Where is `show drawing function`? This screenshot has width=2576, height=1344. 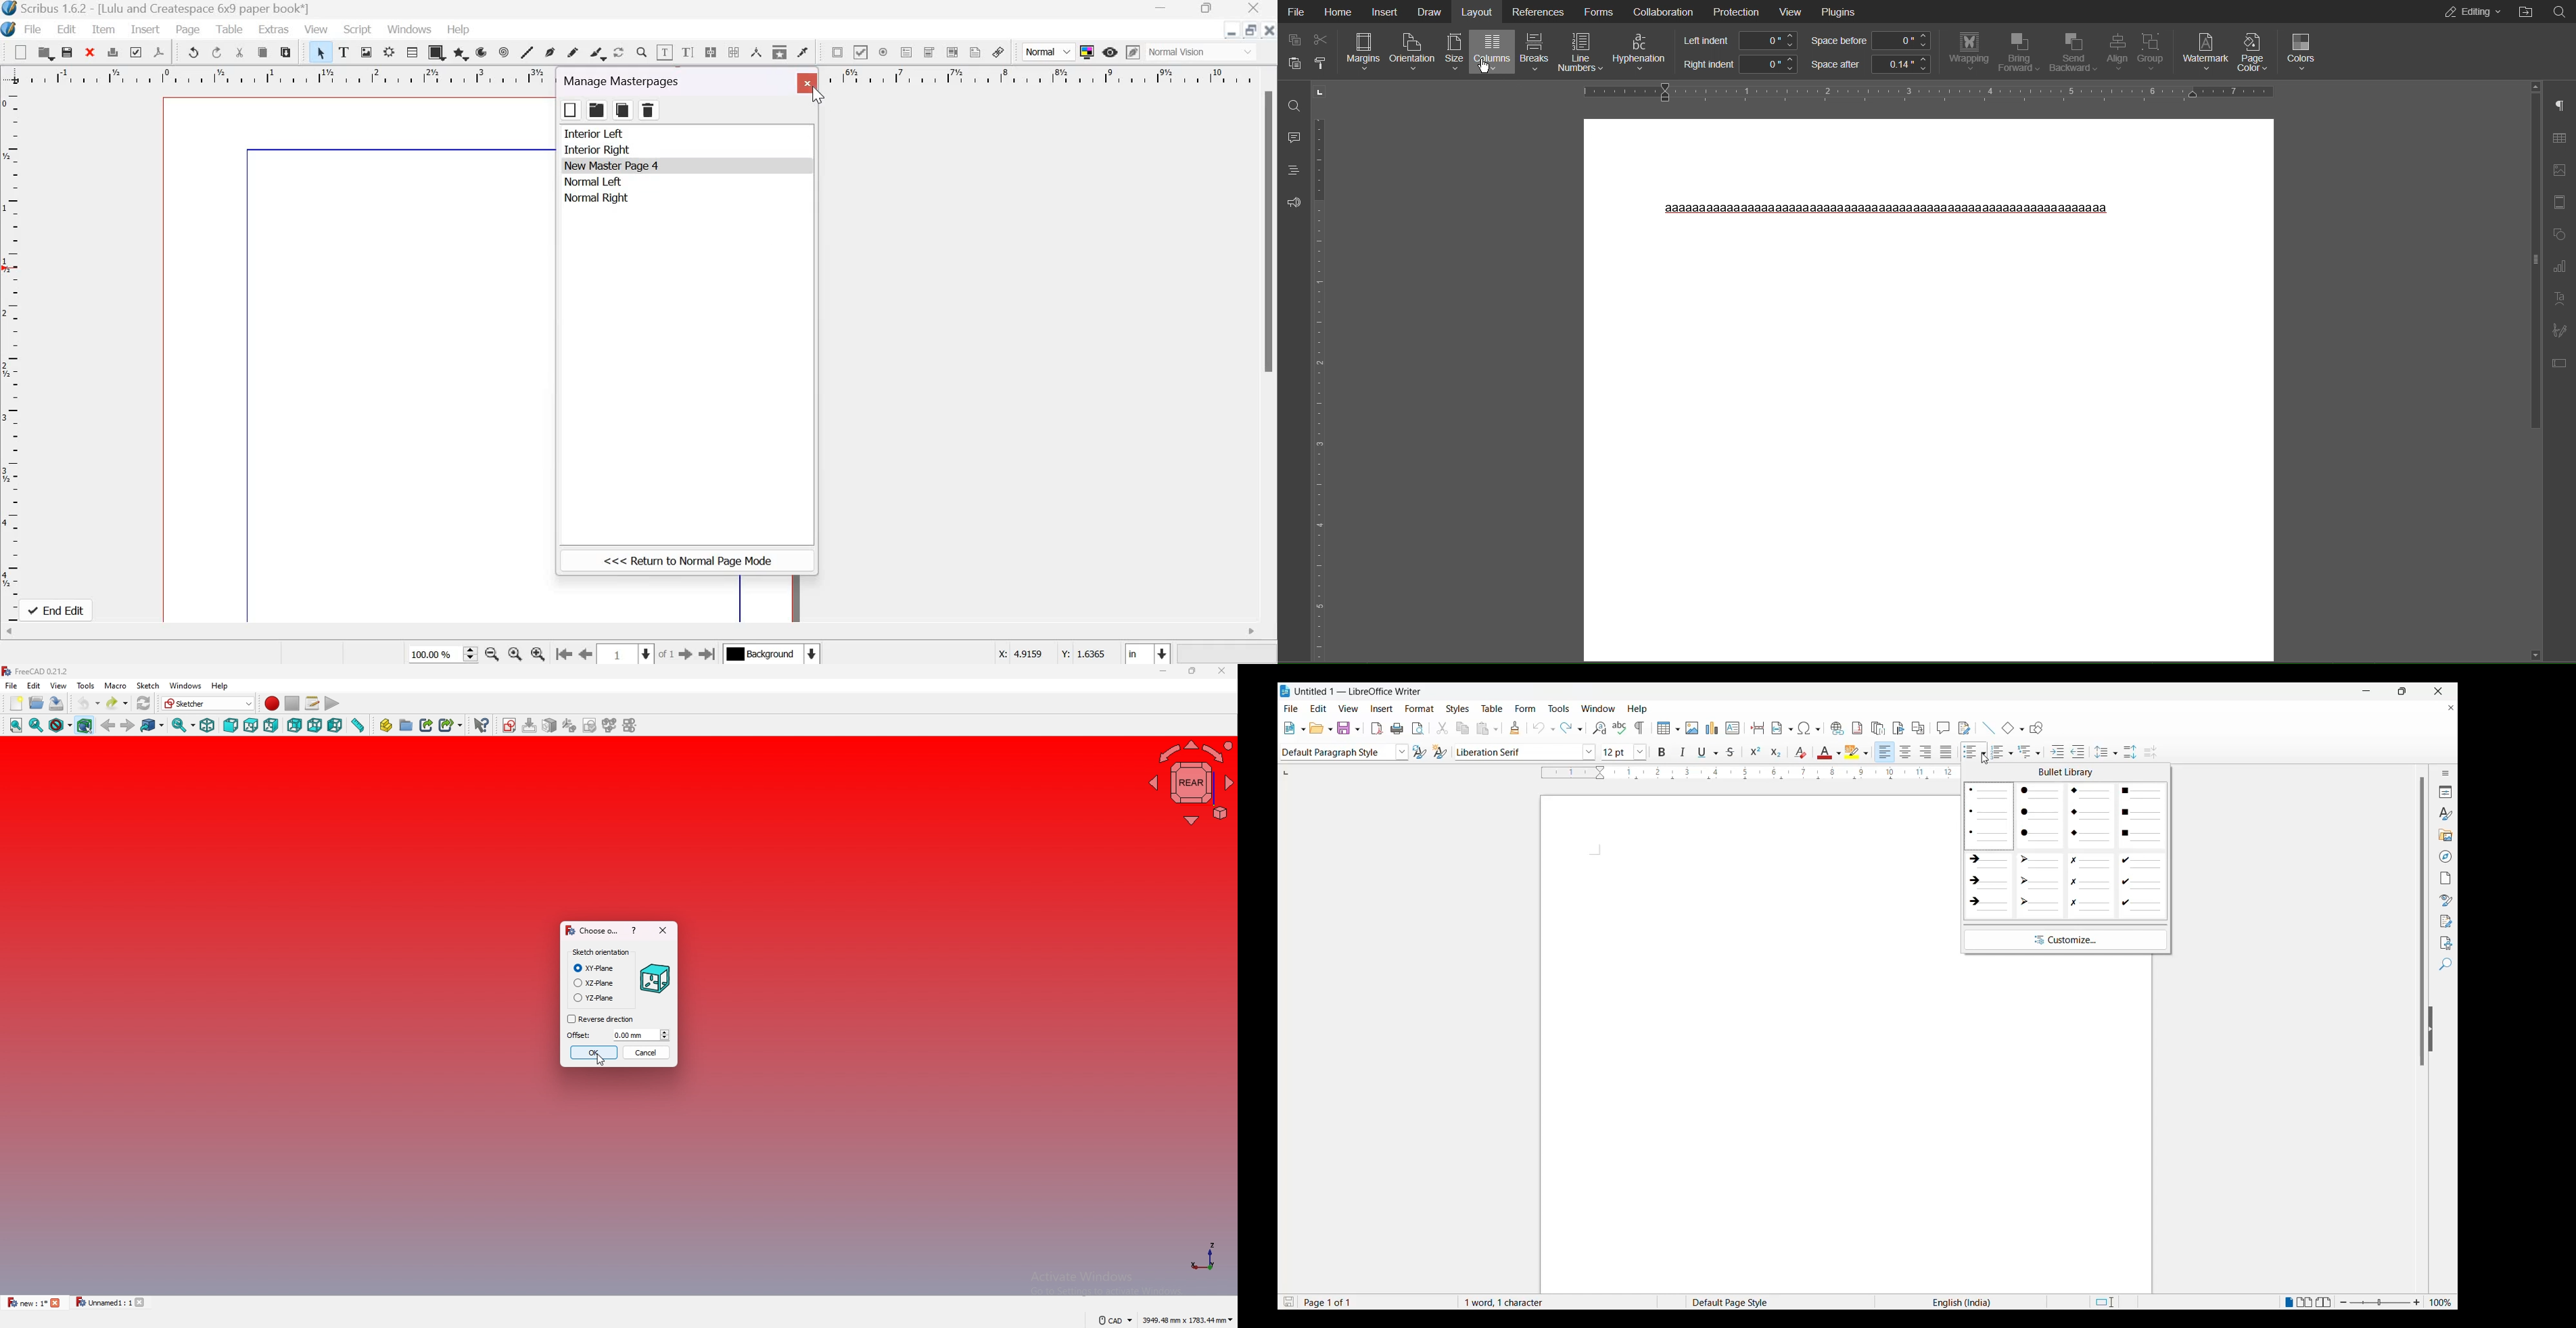 show drawing function is located at coordinates (2038, 728).